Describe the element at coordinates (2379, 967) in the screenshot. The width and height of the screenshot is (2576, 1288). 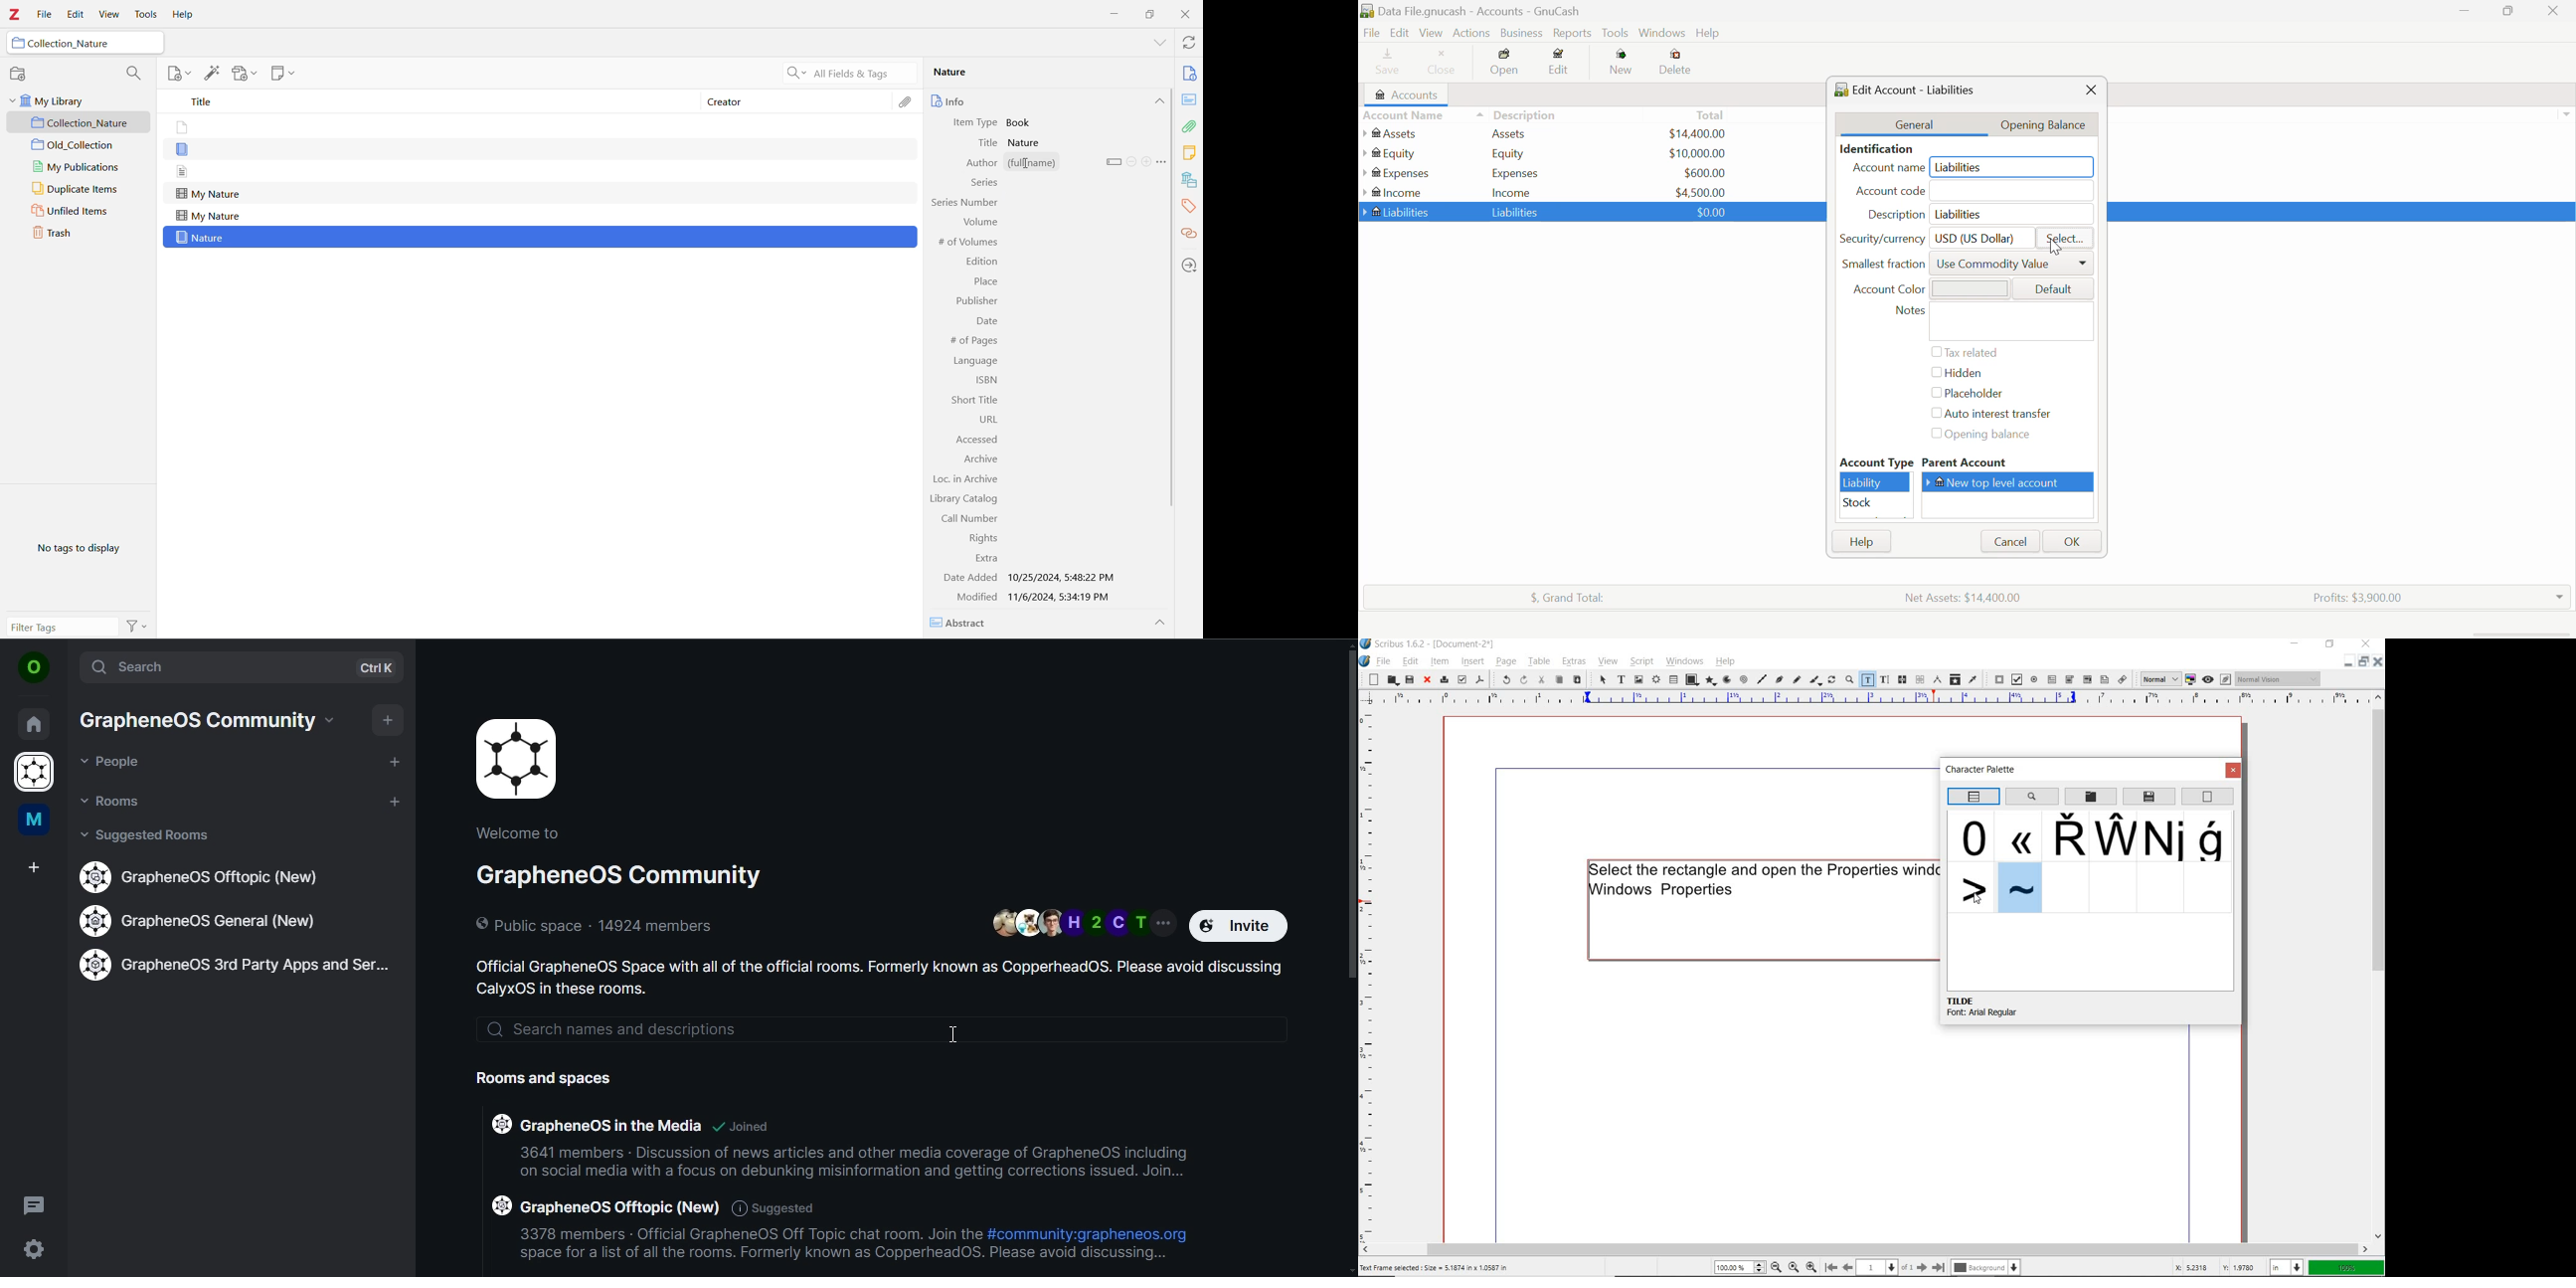
I see `scrollbar` at that location.